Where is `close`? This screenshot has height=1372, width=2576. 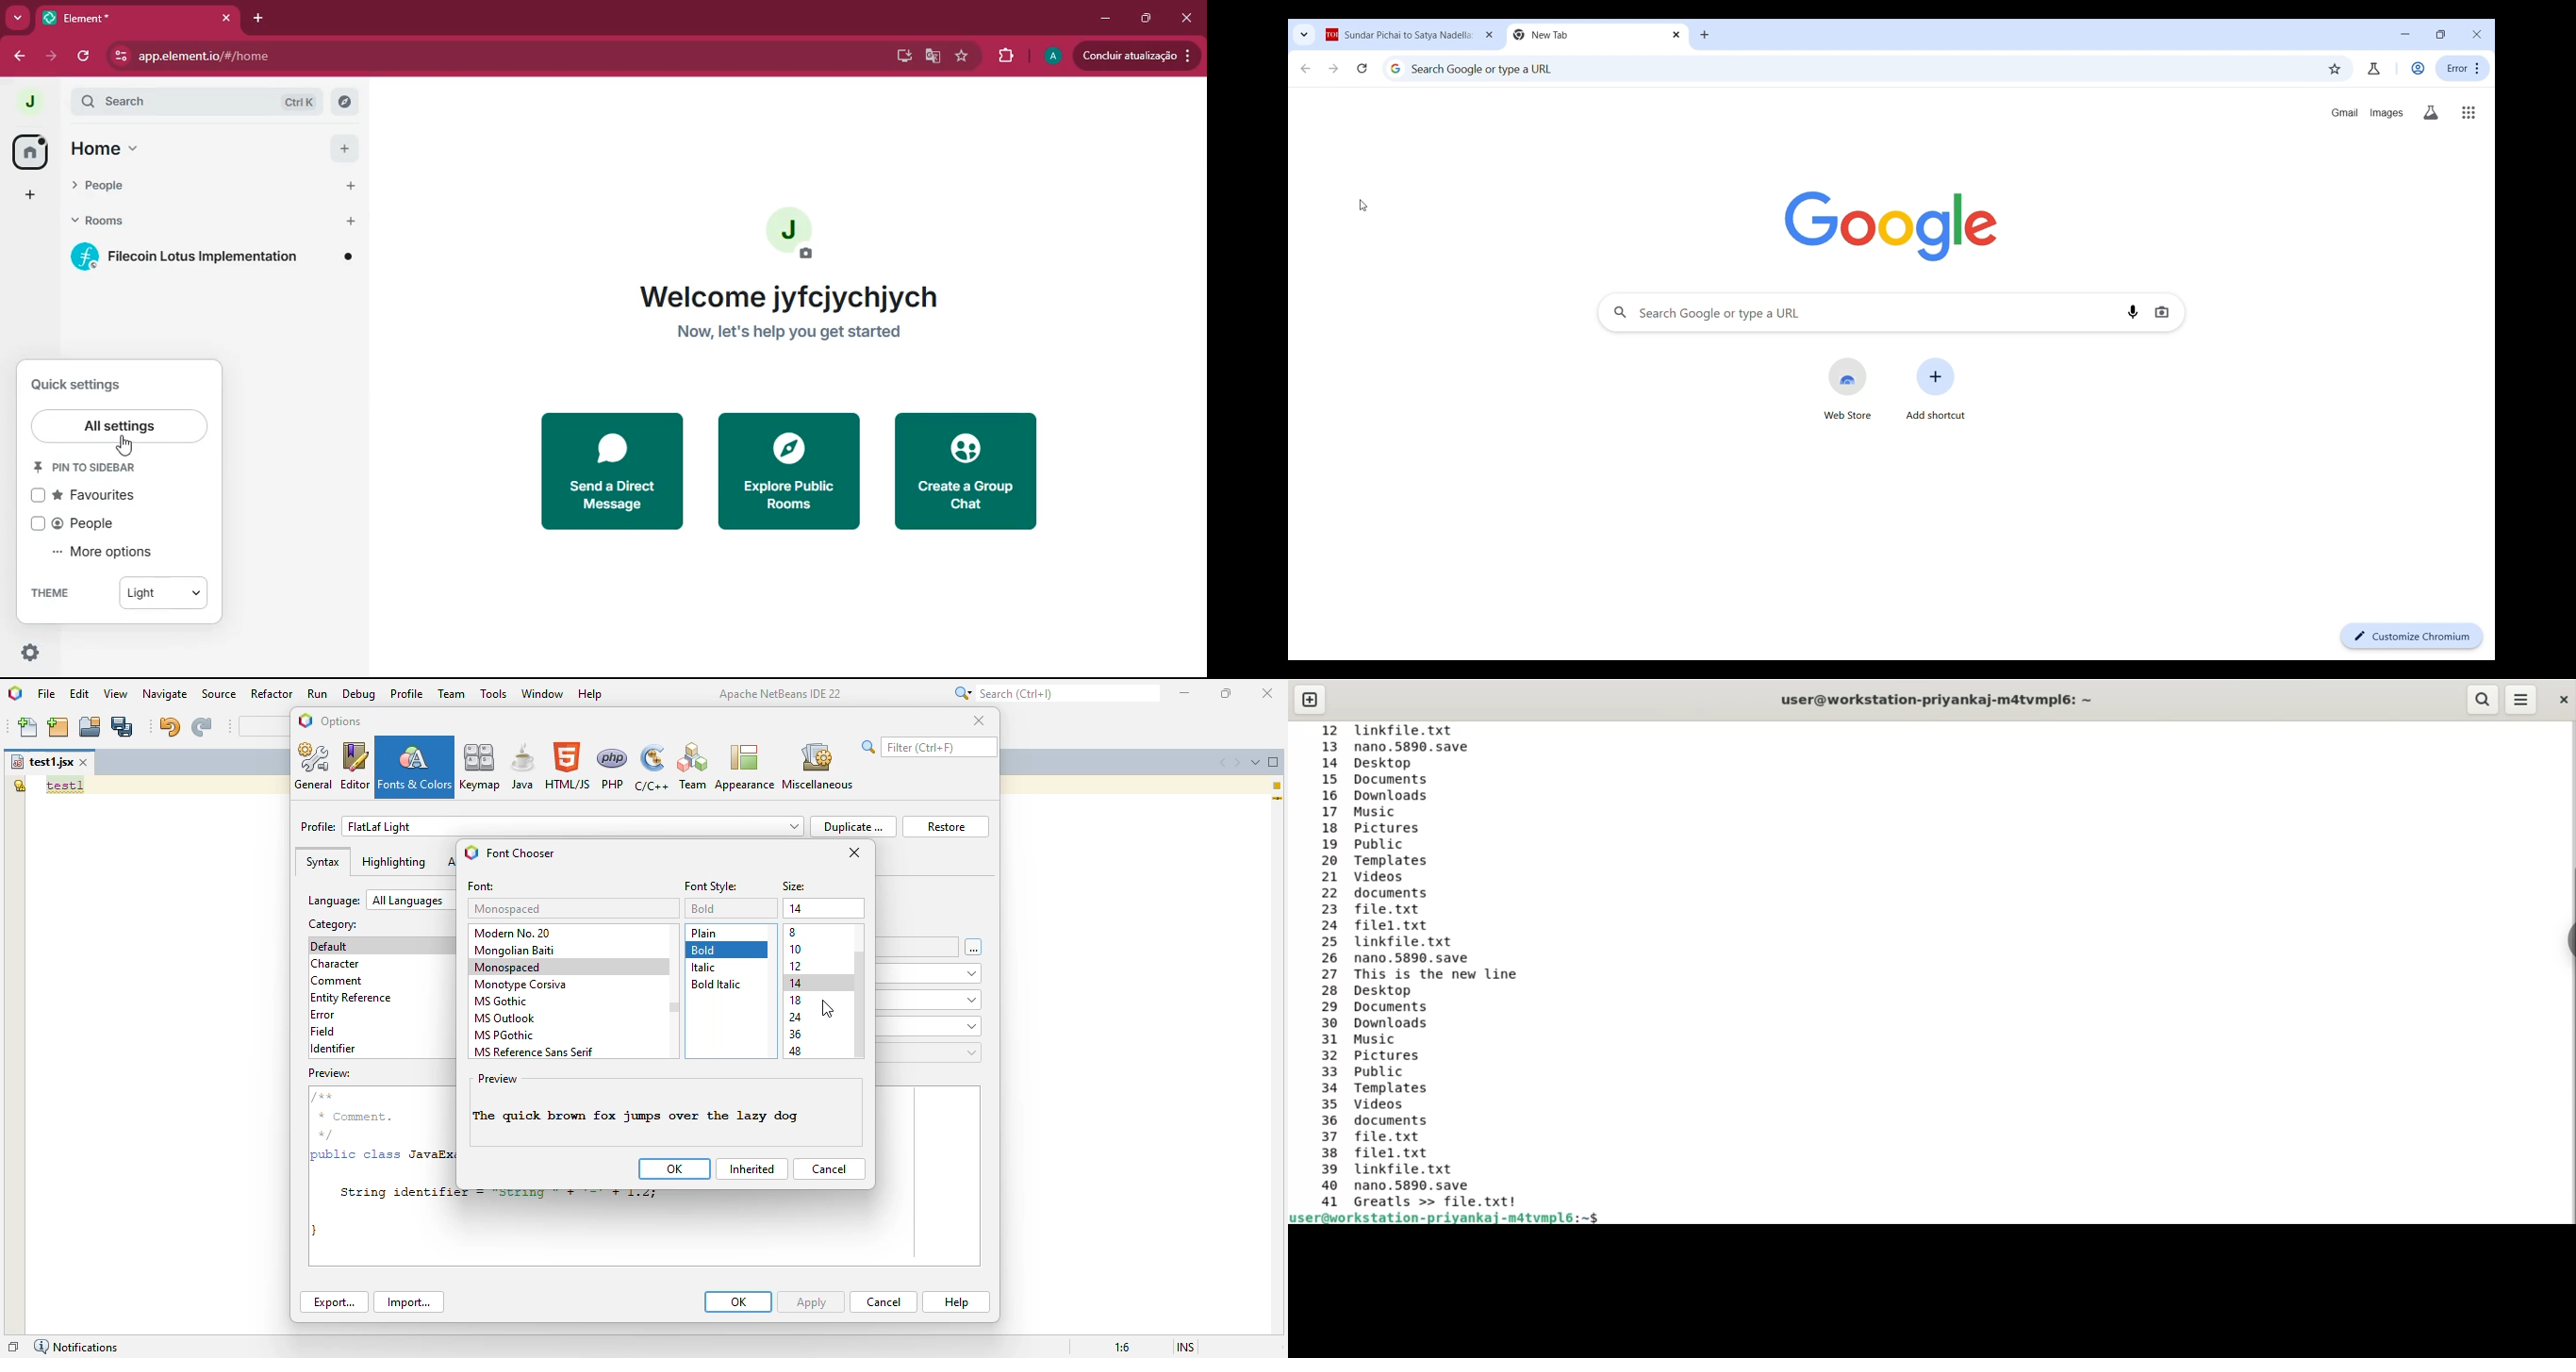 close is located at coordinates (1266, 692).